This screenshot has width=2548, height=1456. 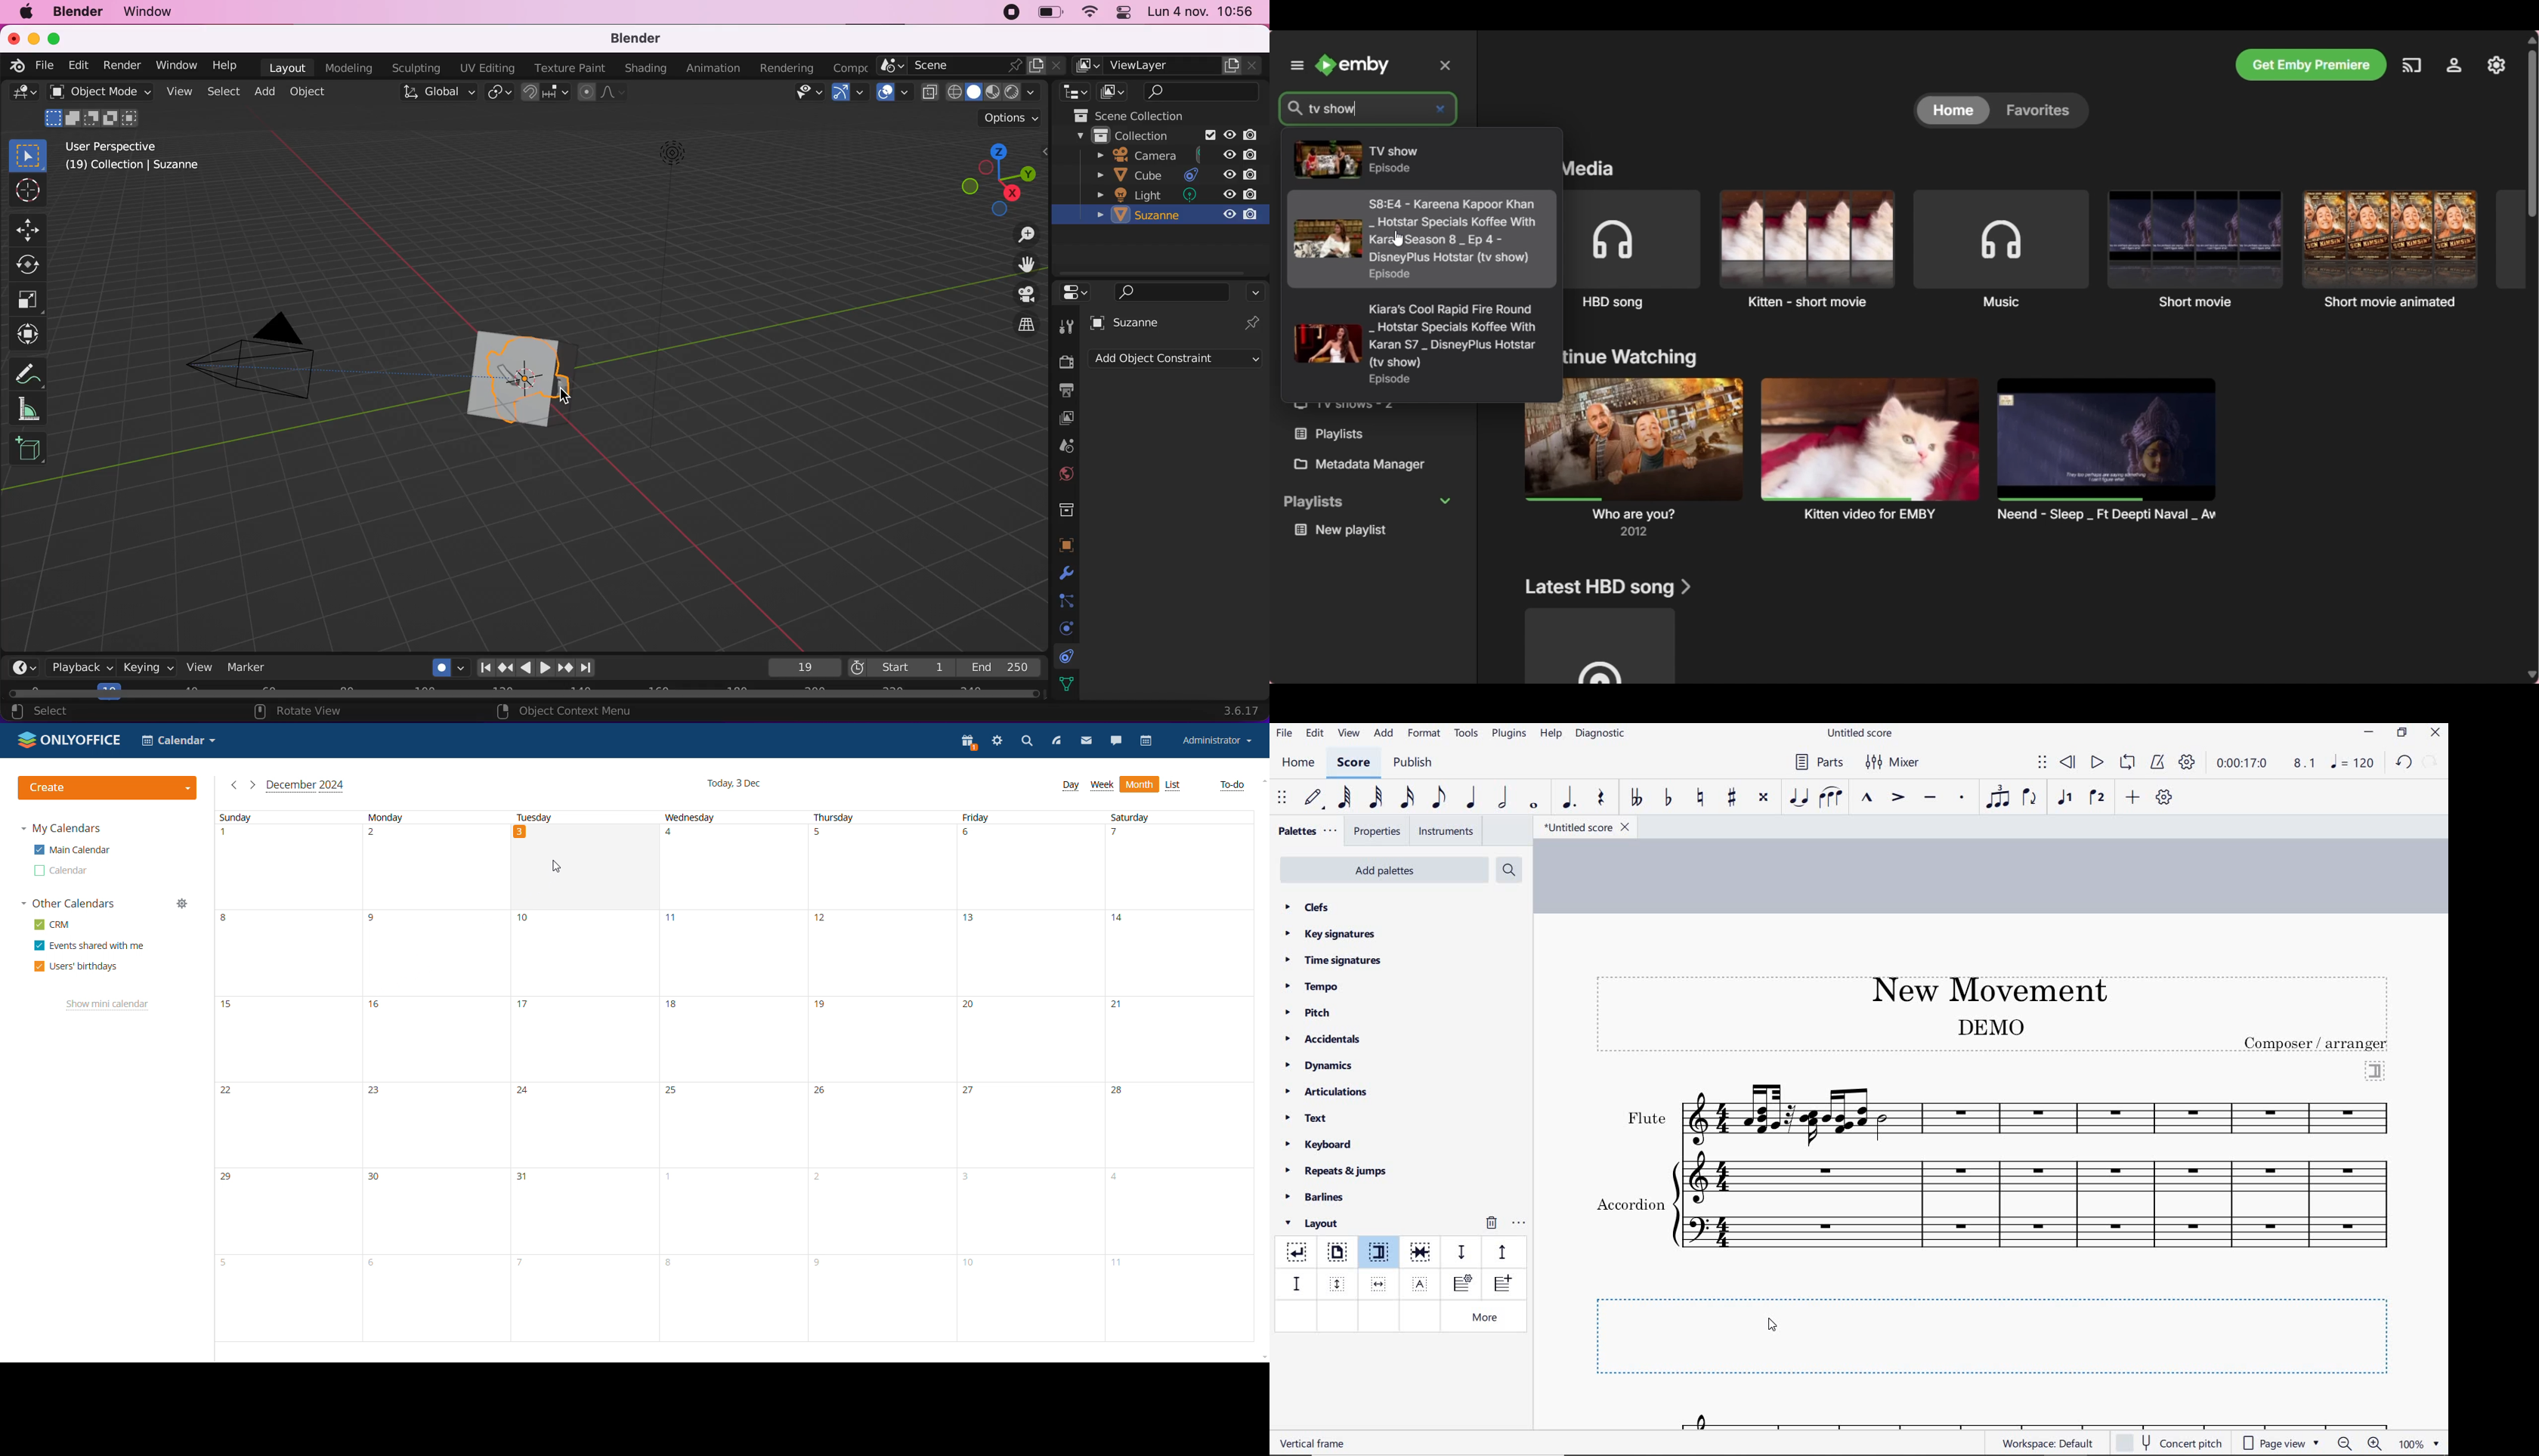 What do you see at coordinates (998, 742) in the screenshot?
I see `settings` at bounding box center [998, 742].